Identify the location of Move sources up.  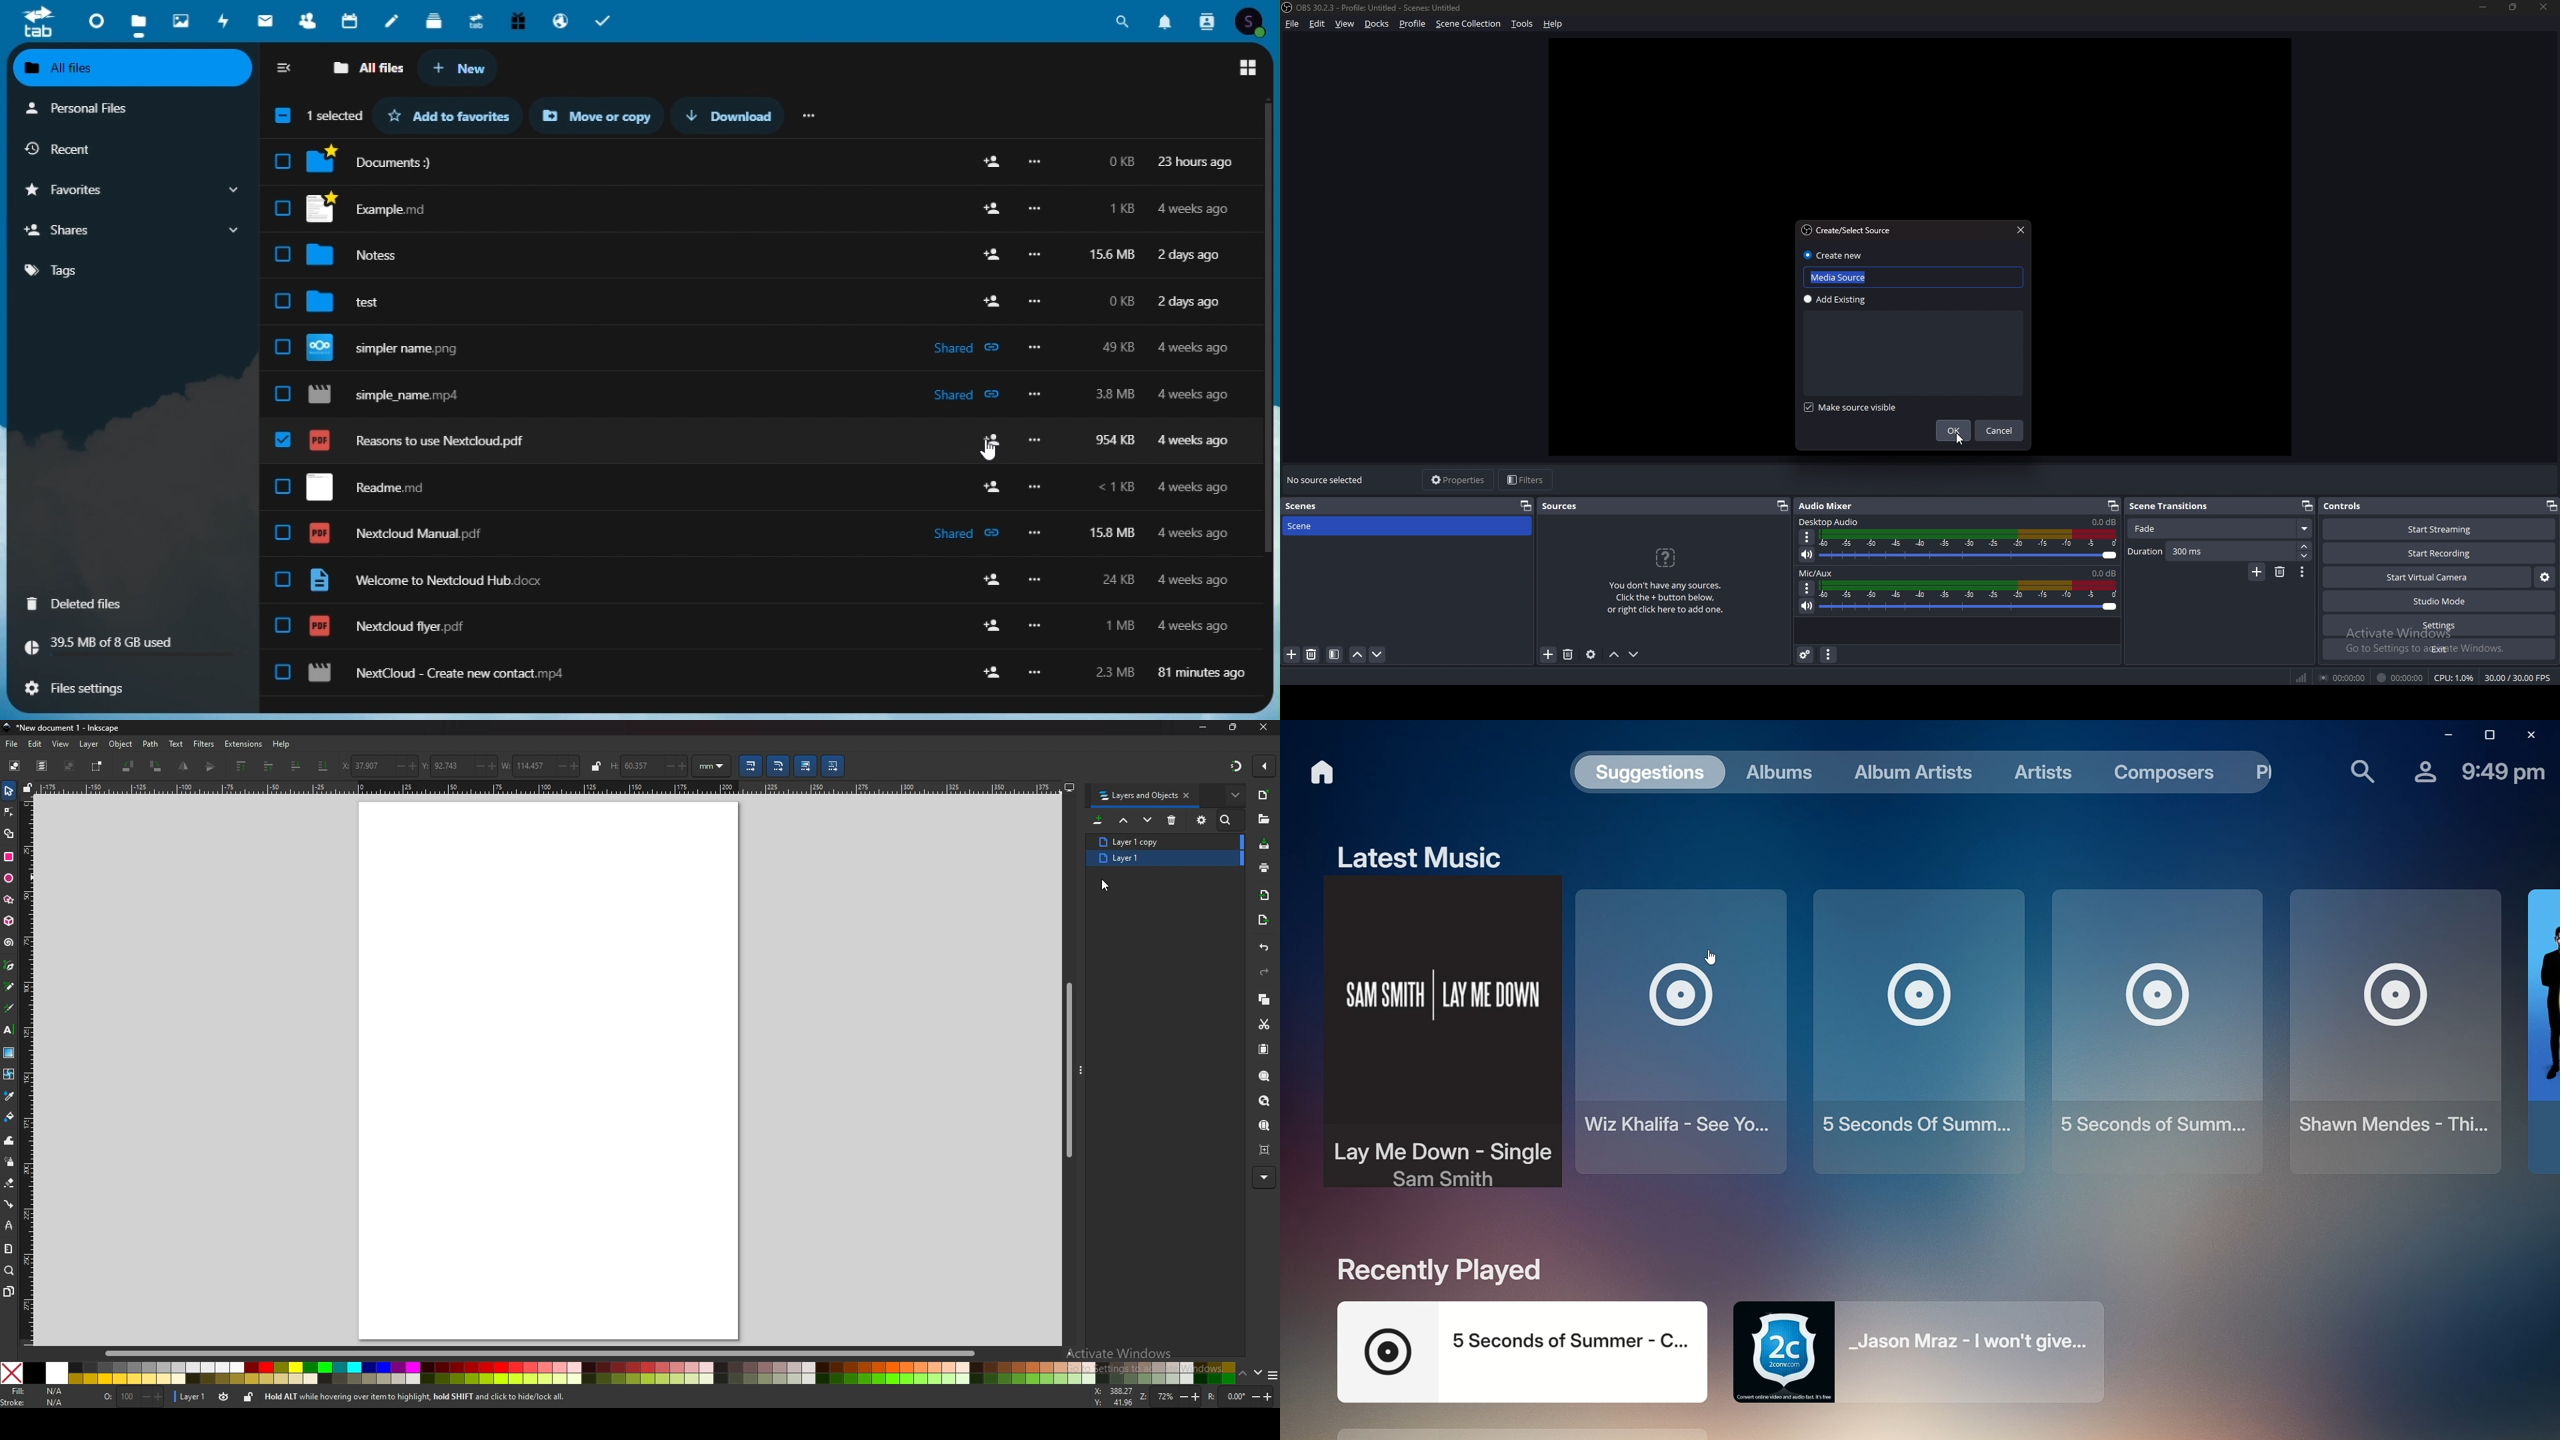
(1615, 655).